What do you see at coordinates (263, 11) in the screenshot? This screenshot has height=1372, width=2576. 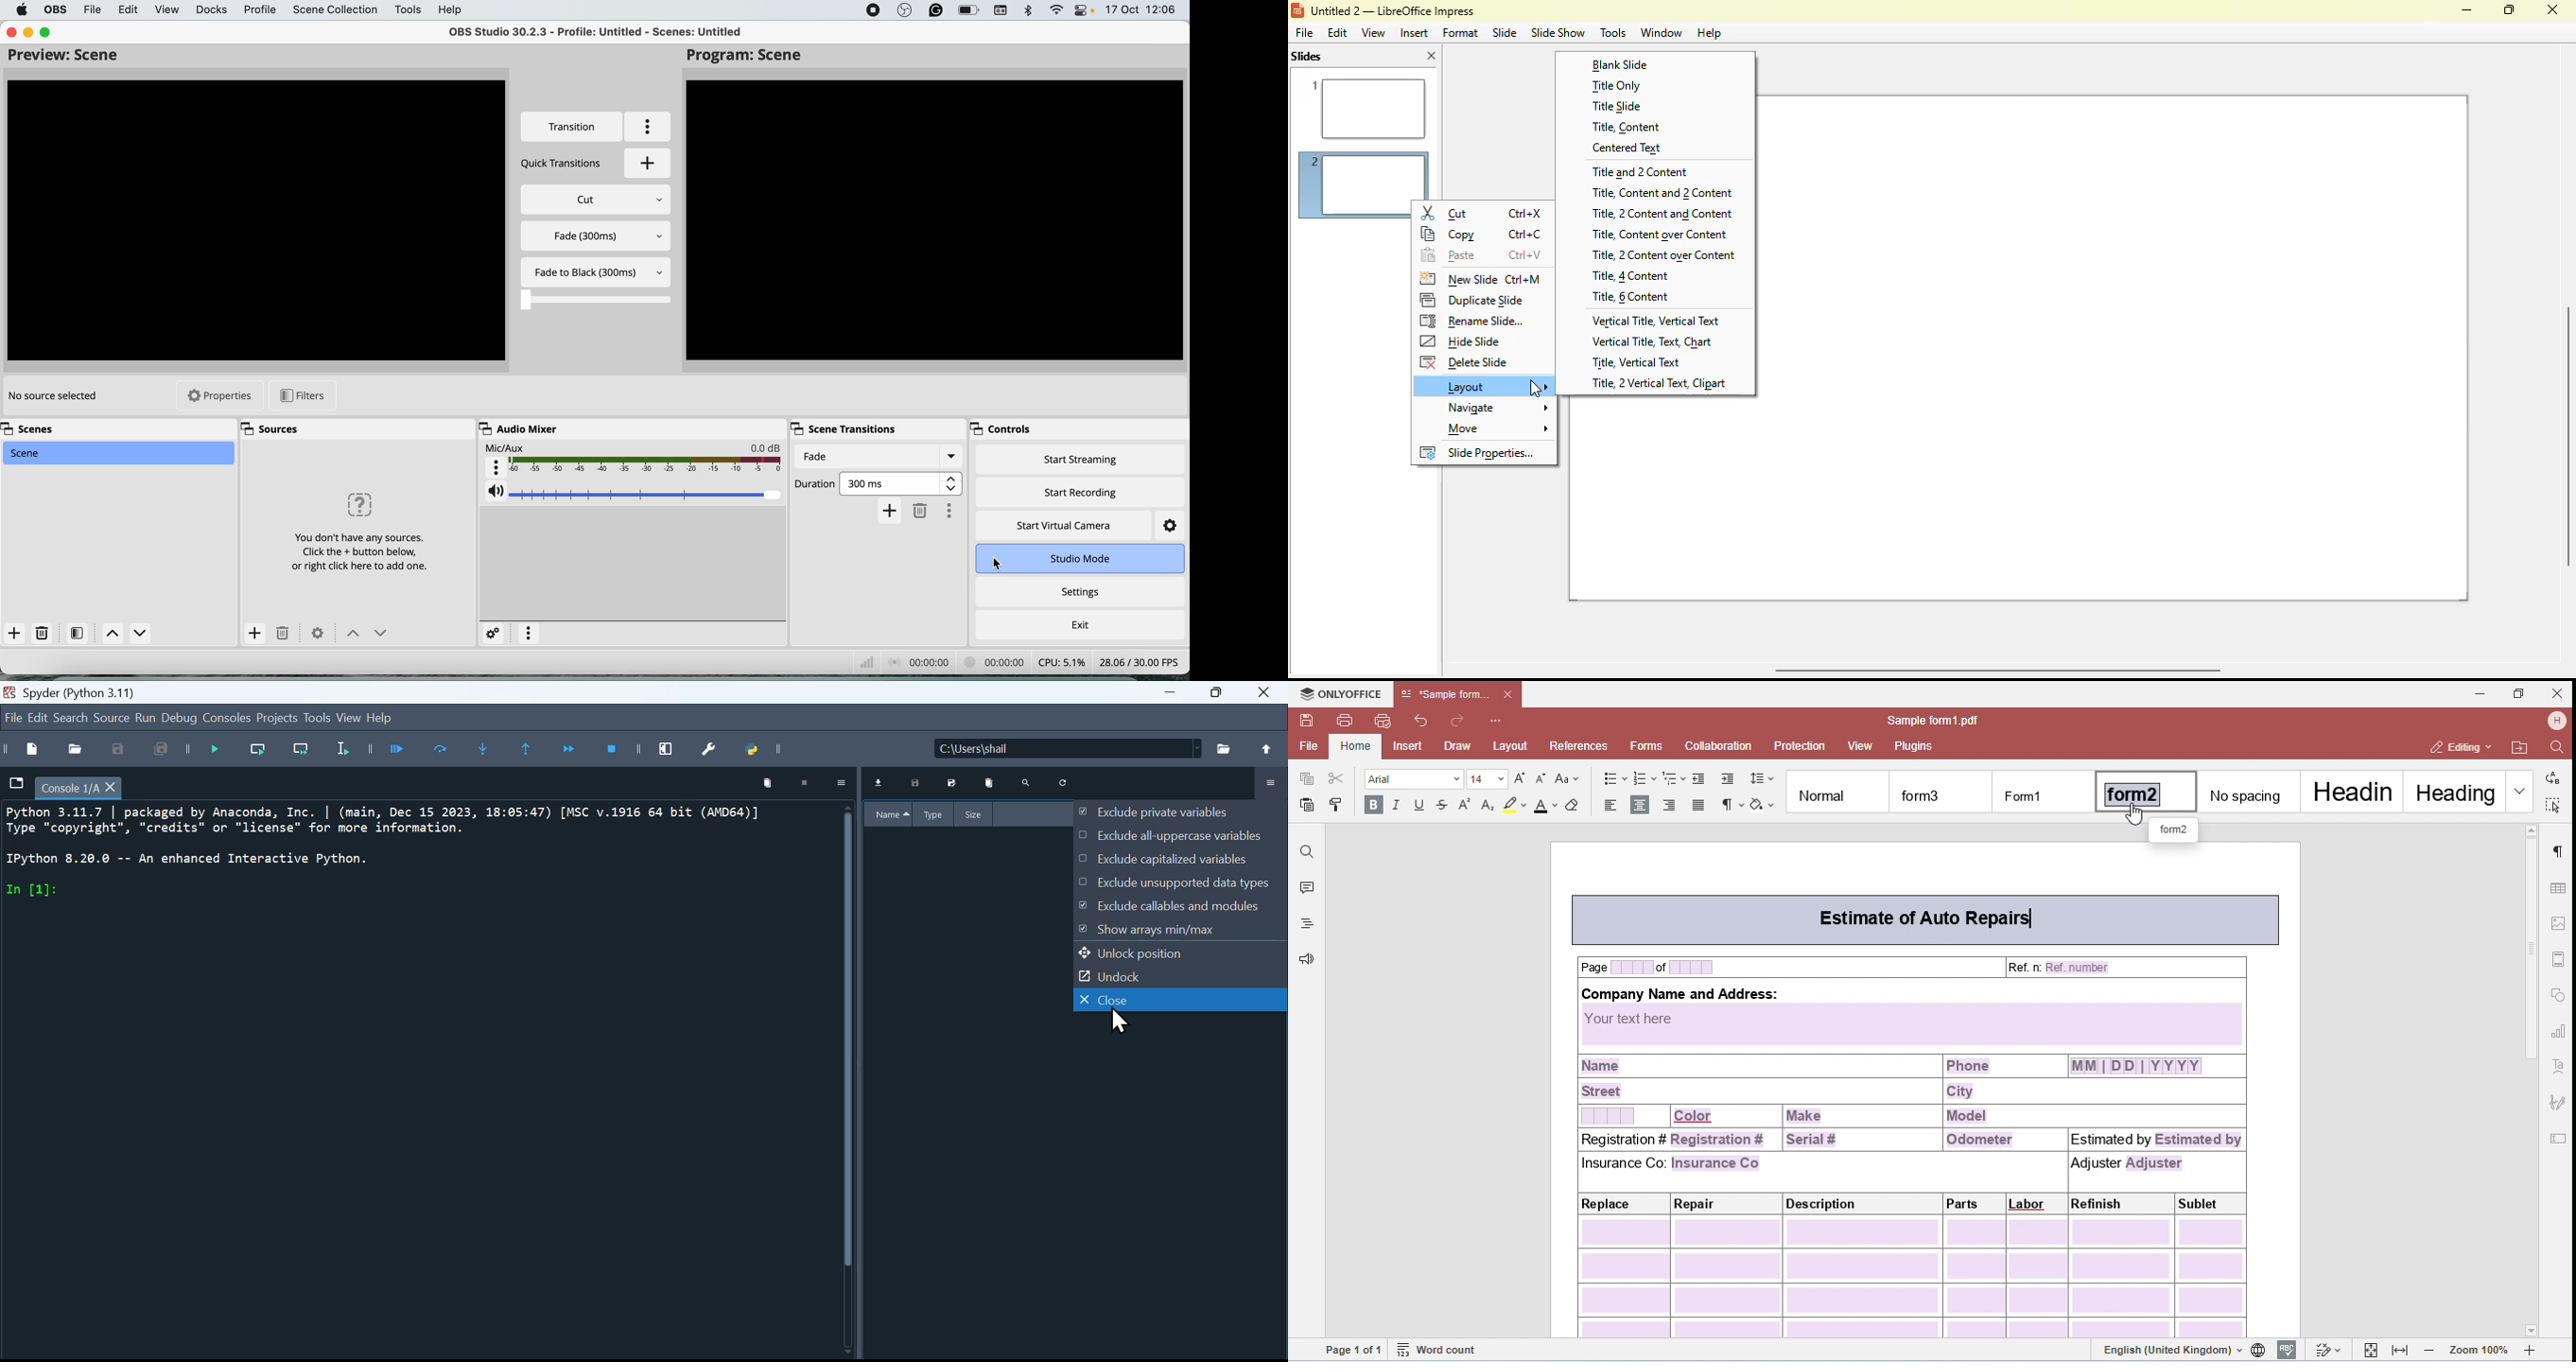 I see `profile` at bounding box center [263, 11].